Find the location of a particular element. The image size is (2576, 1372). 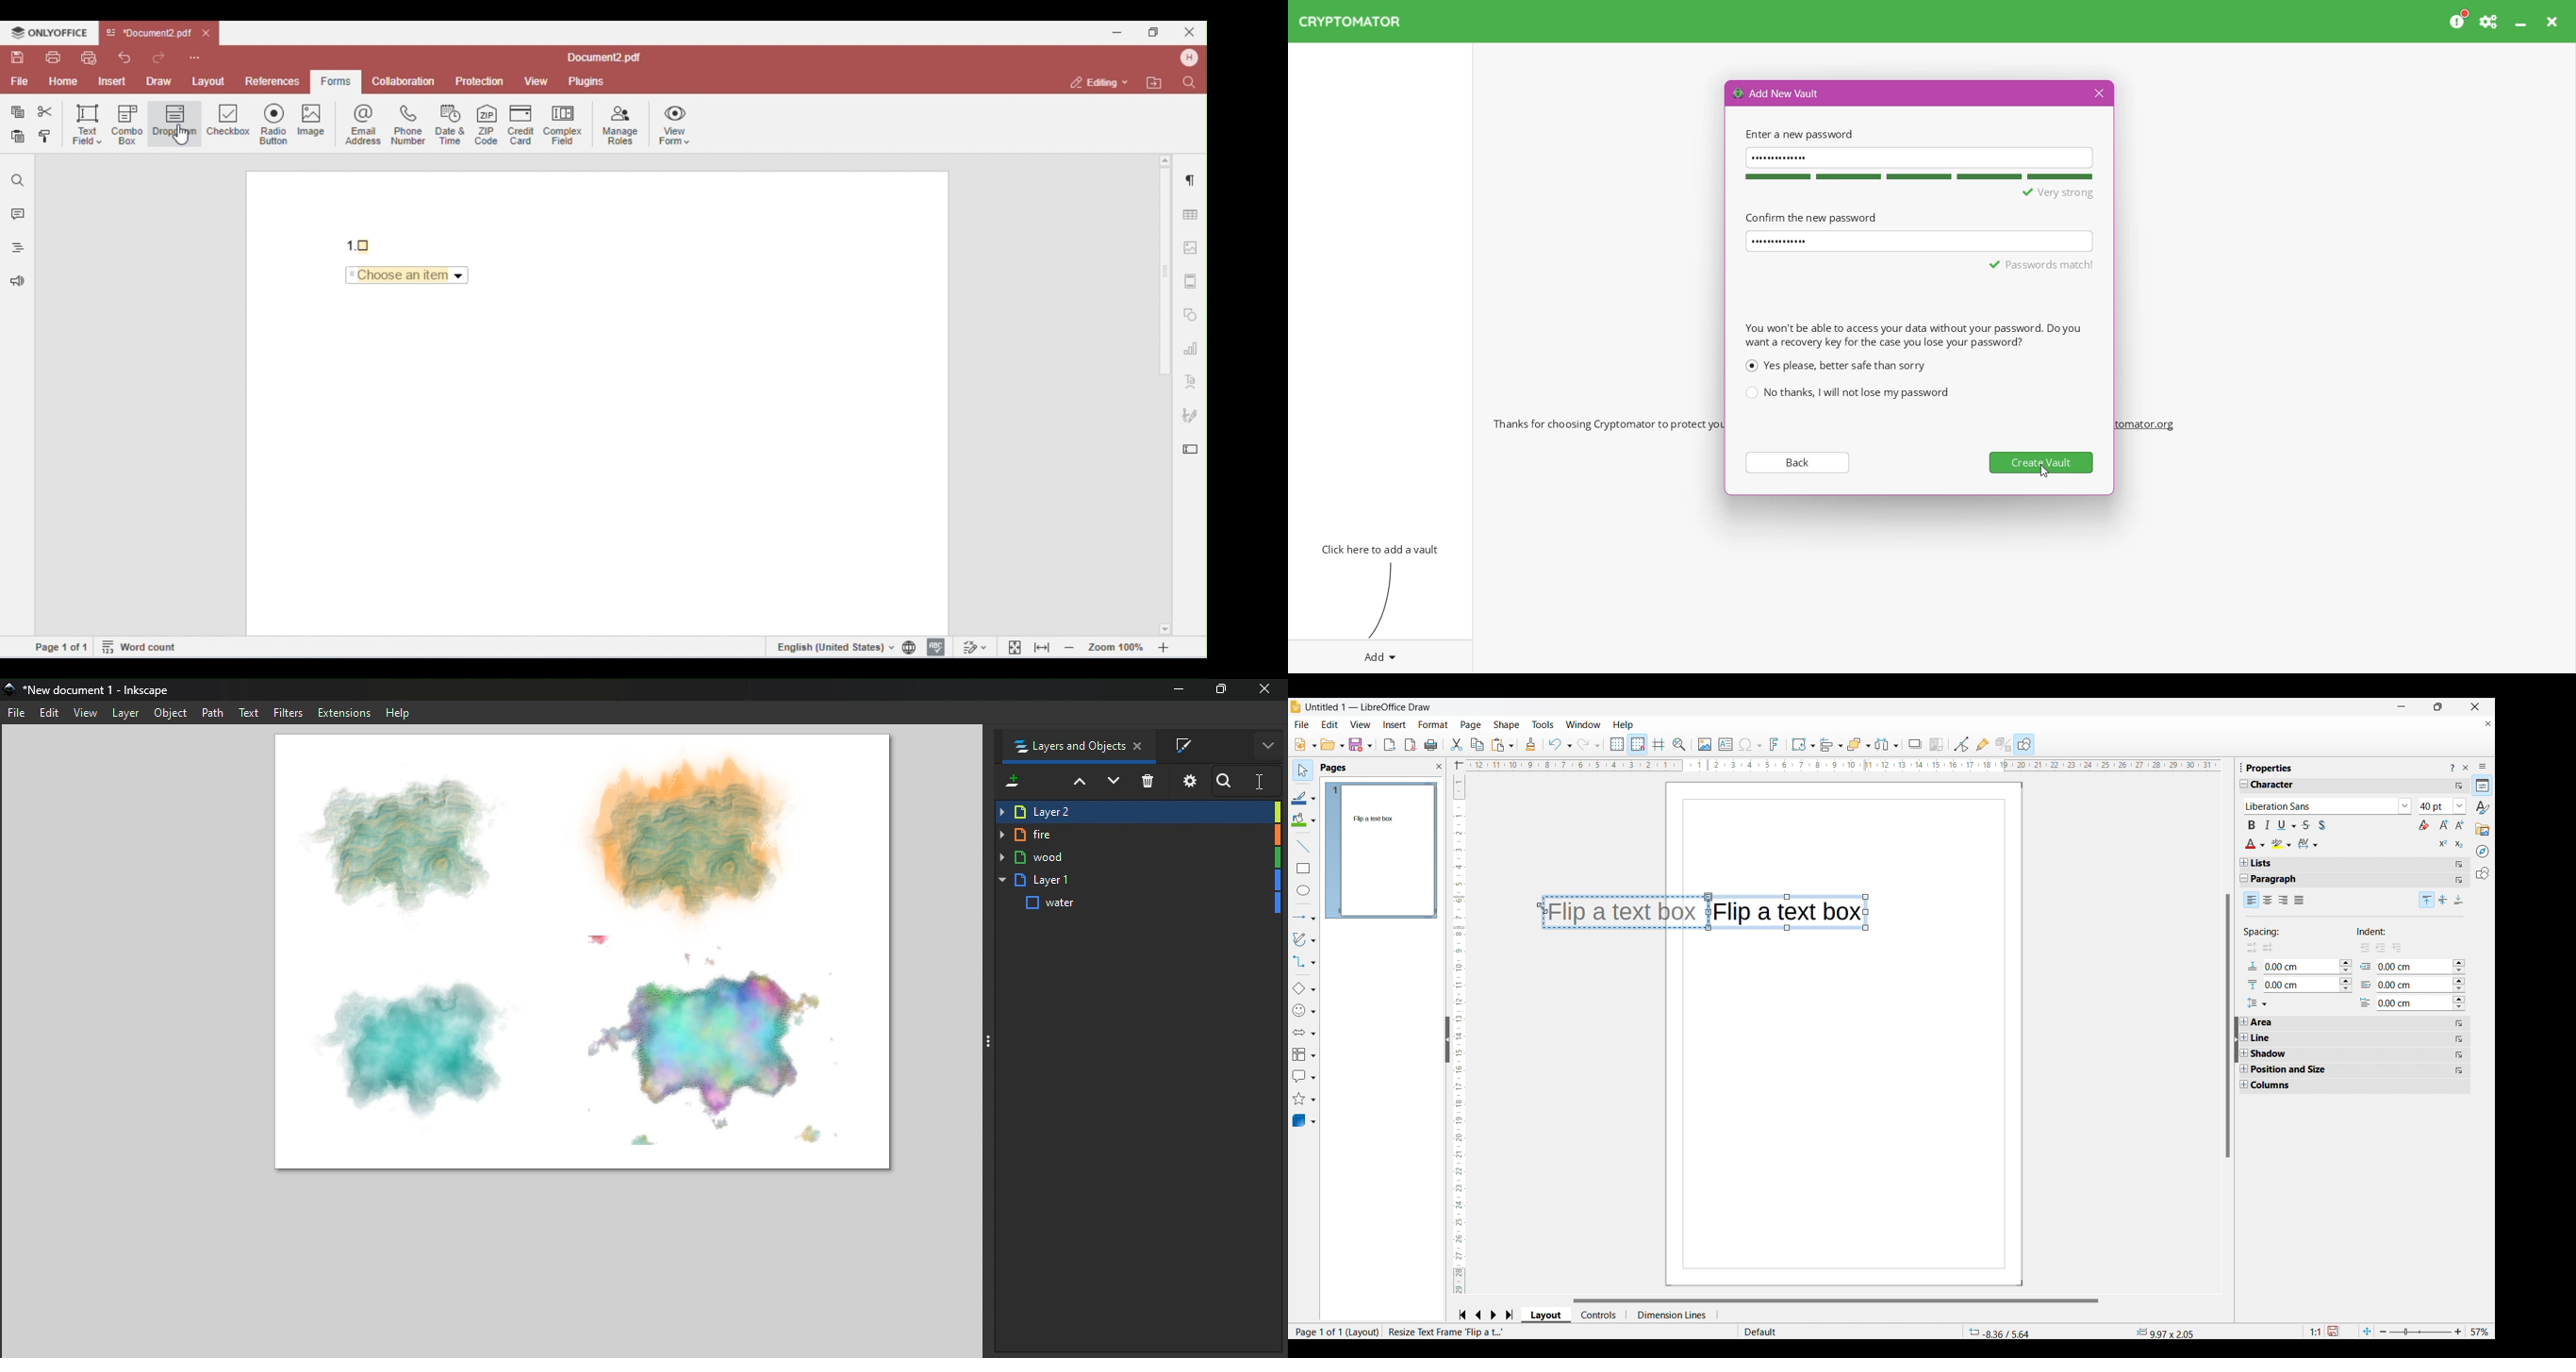

Paste is located at coordinates (1503, 745).